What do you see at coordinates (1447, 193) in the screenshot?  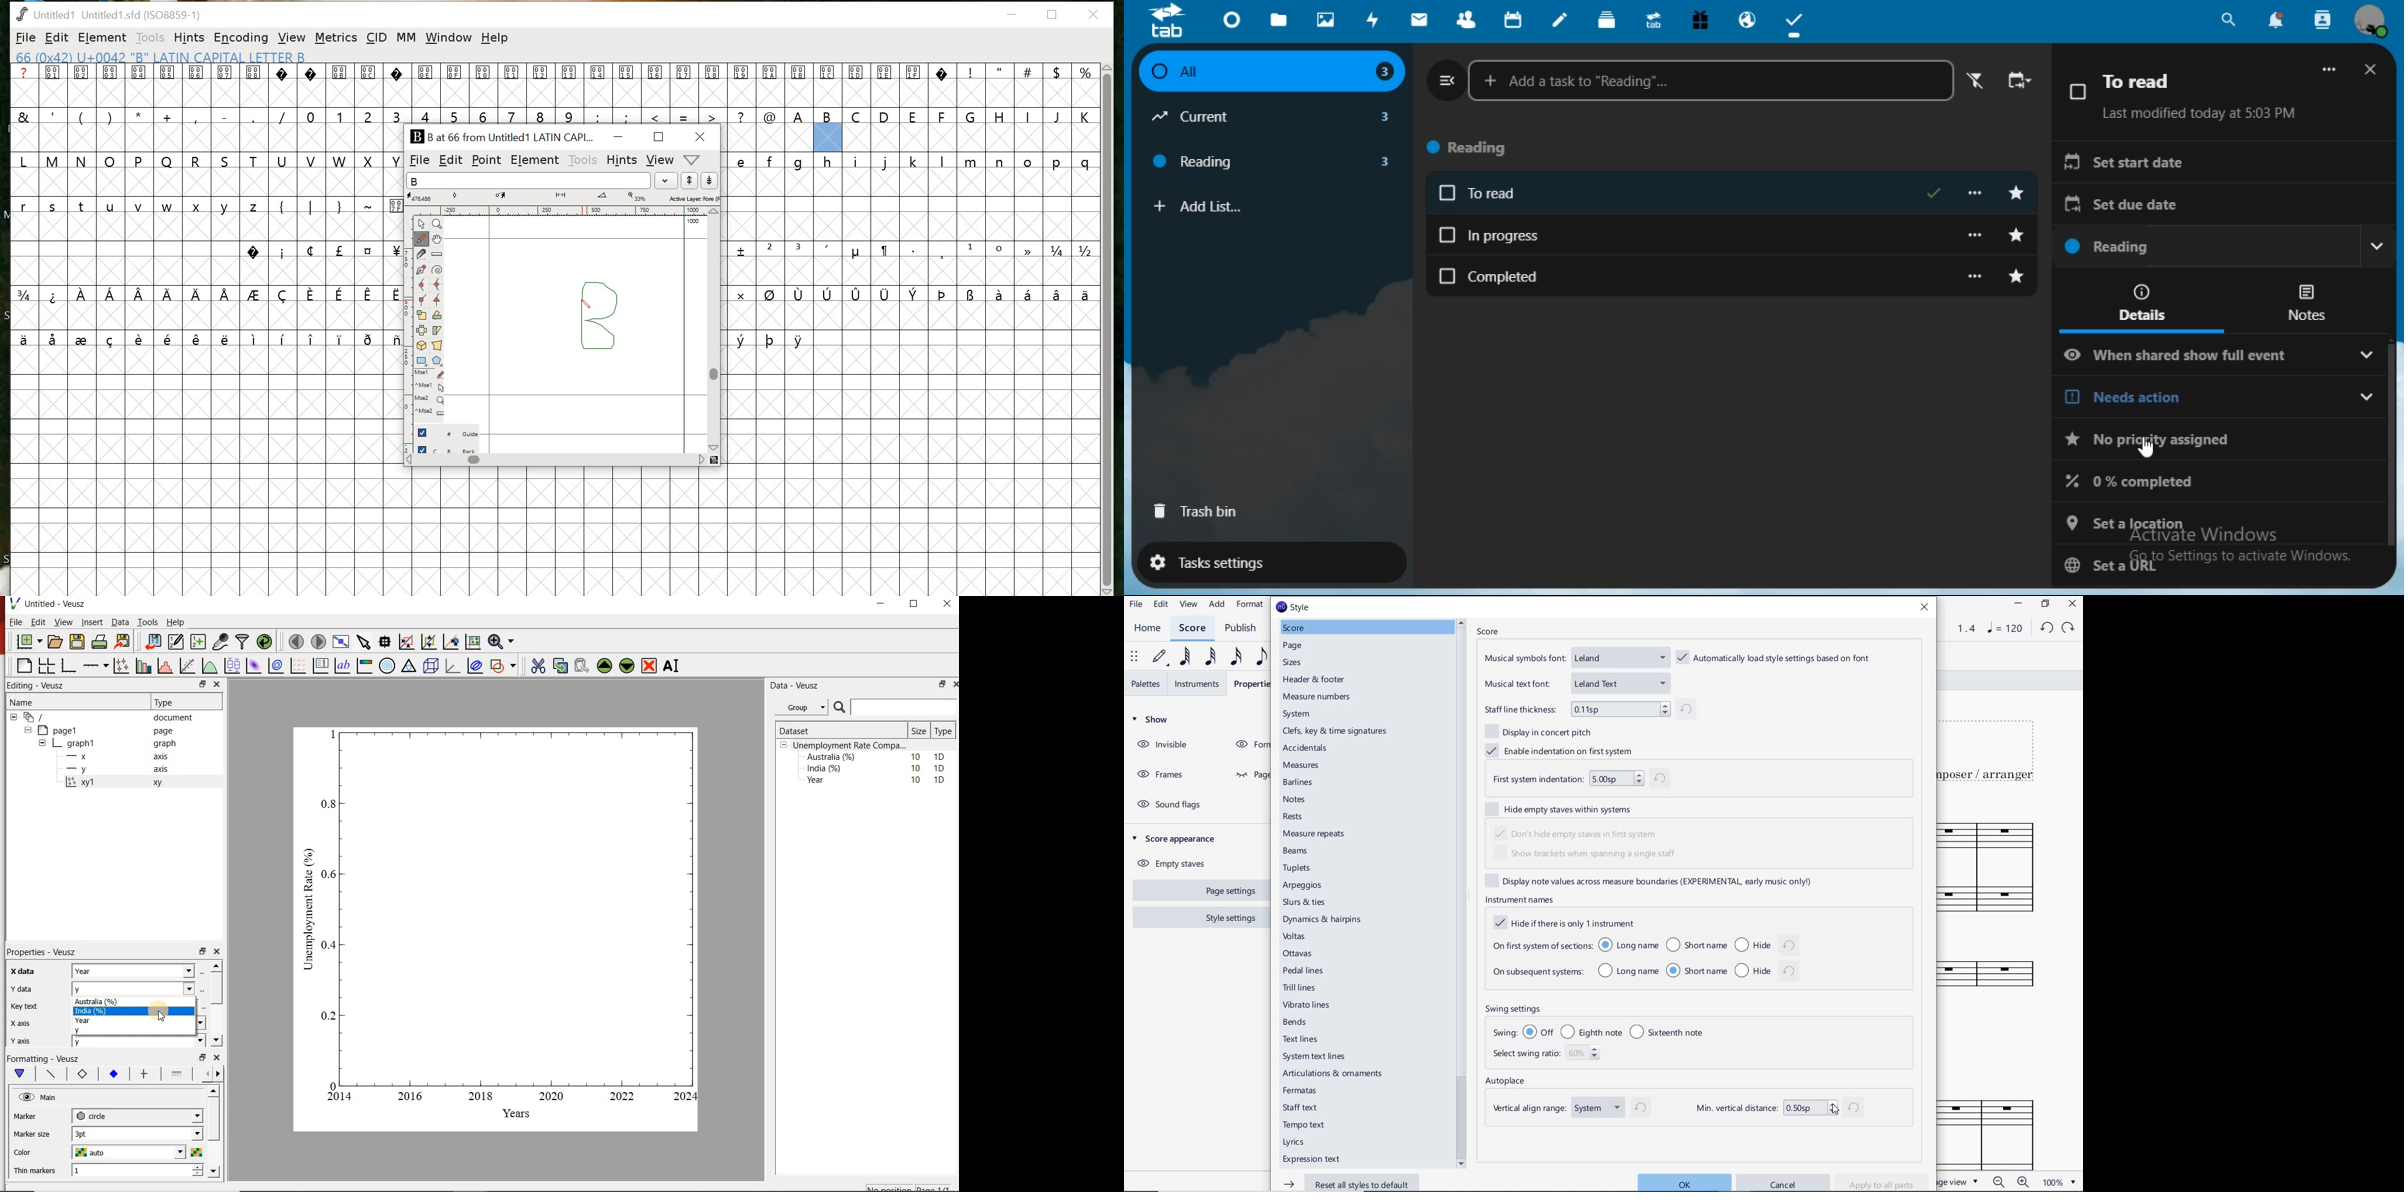 I see `Checkbox` at bounding box center [1447, 193].